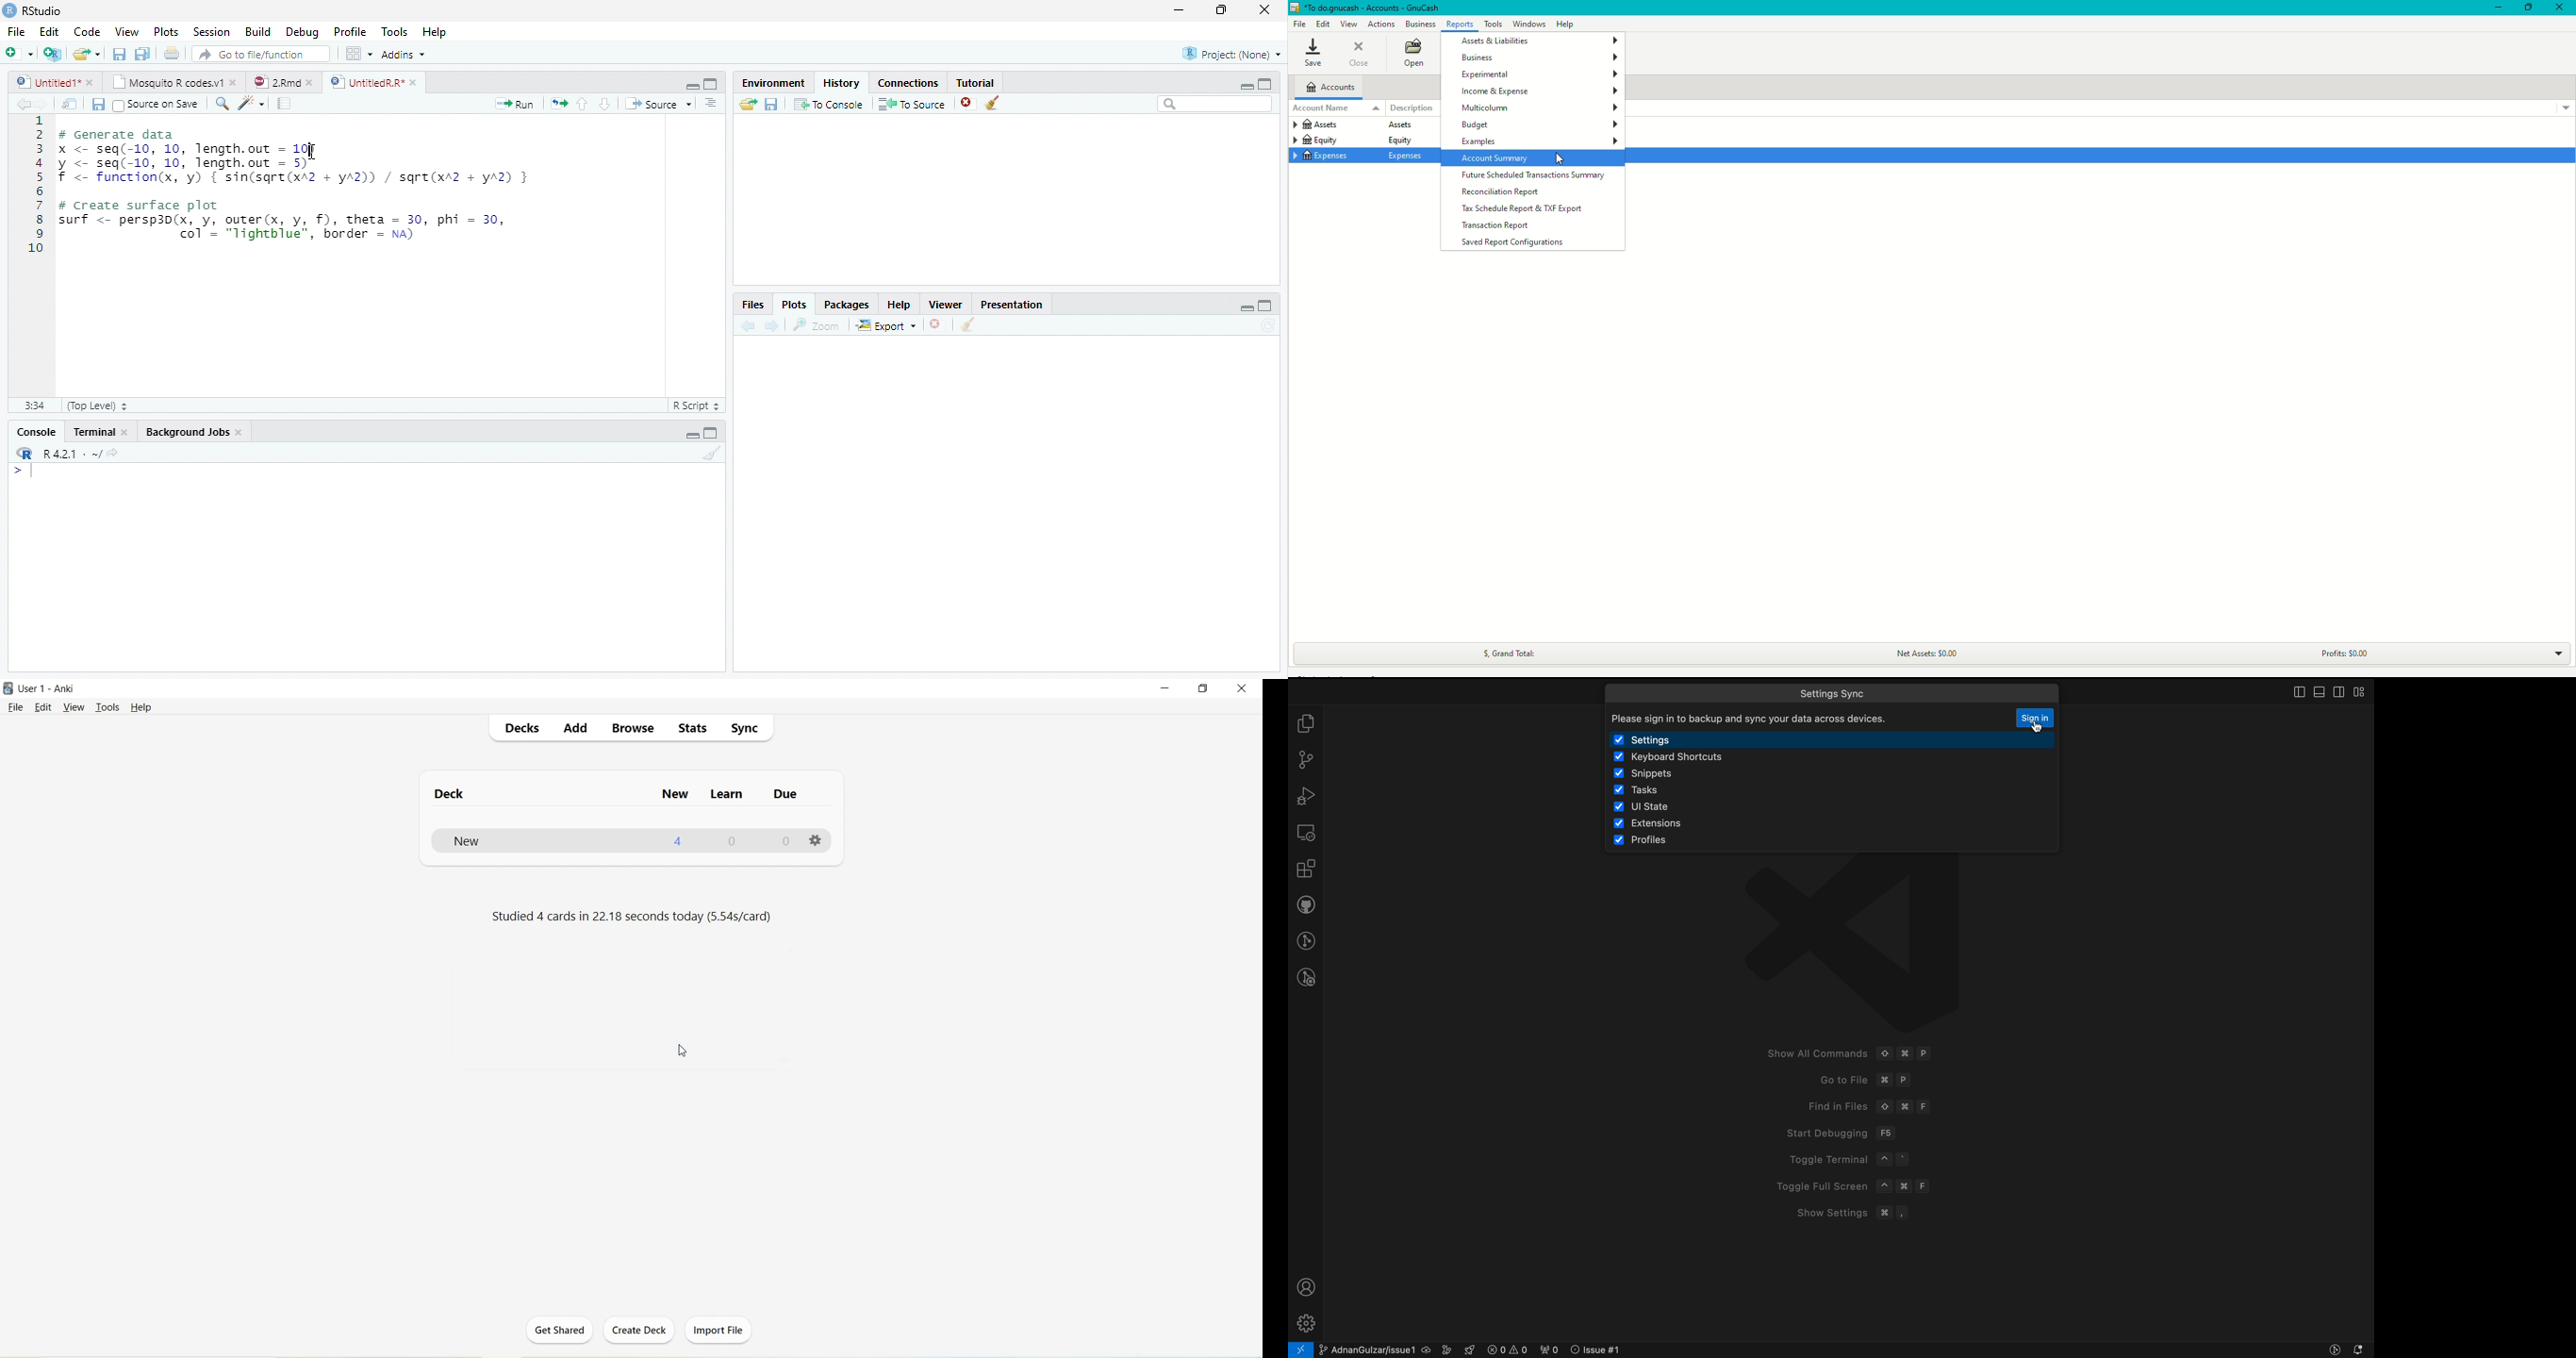 This screenshot has height=1372, width=2576. What do you see at coordinates (842, 82) in the screenshot?
I see `History` at bounding box center [842, 82].